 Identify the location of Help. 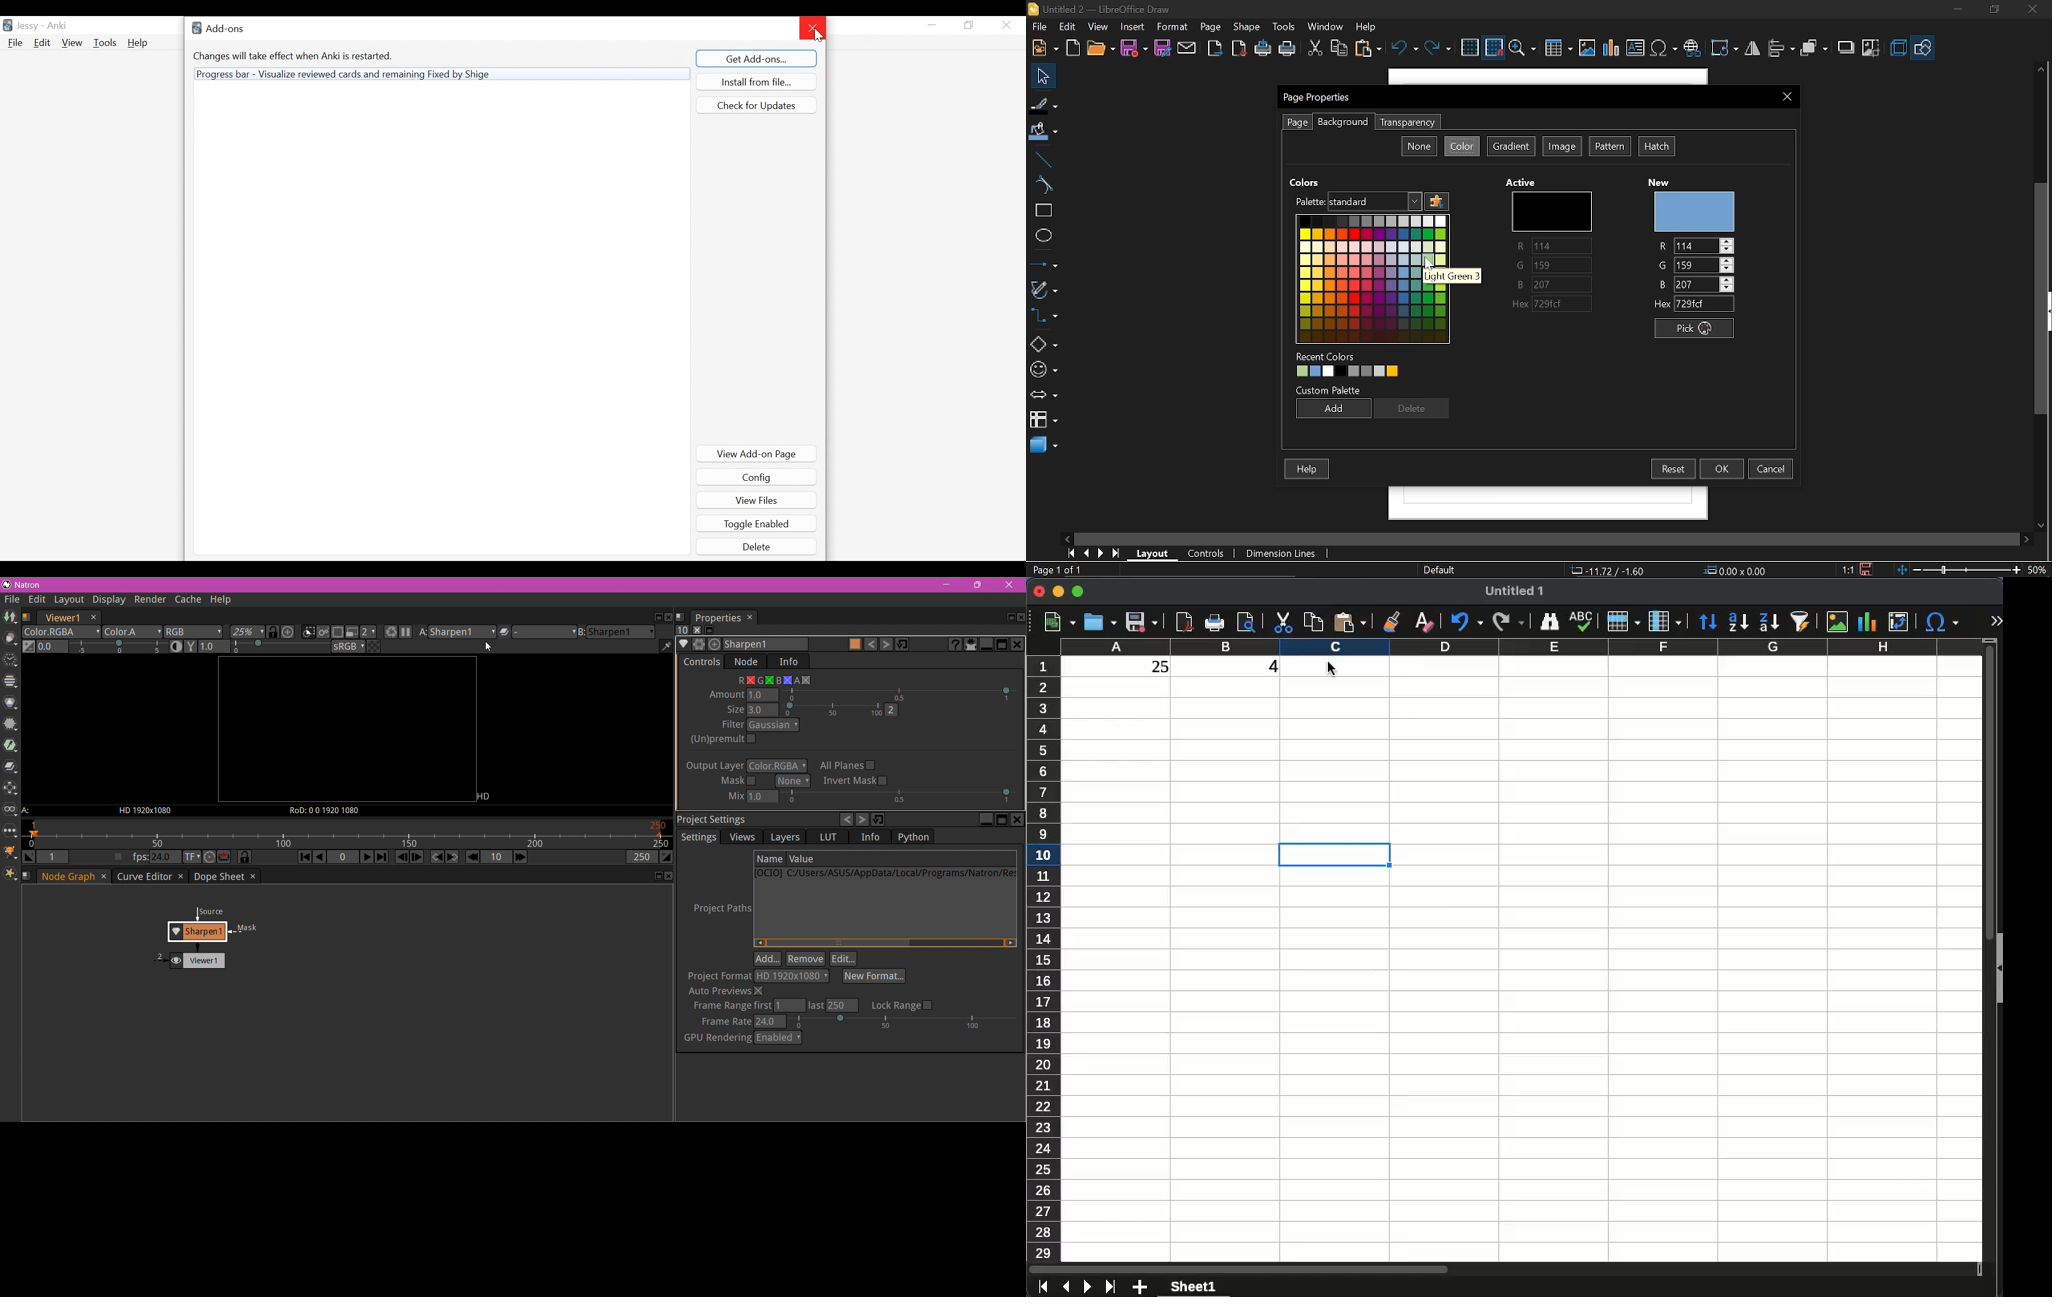
(1307, 468).